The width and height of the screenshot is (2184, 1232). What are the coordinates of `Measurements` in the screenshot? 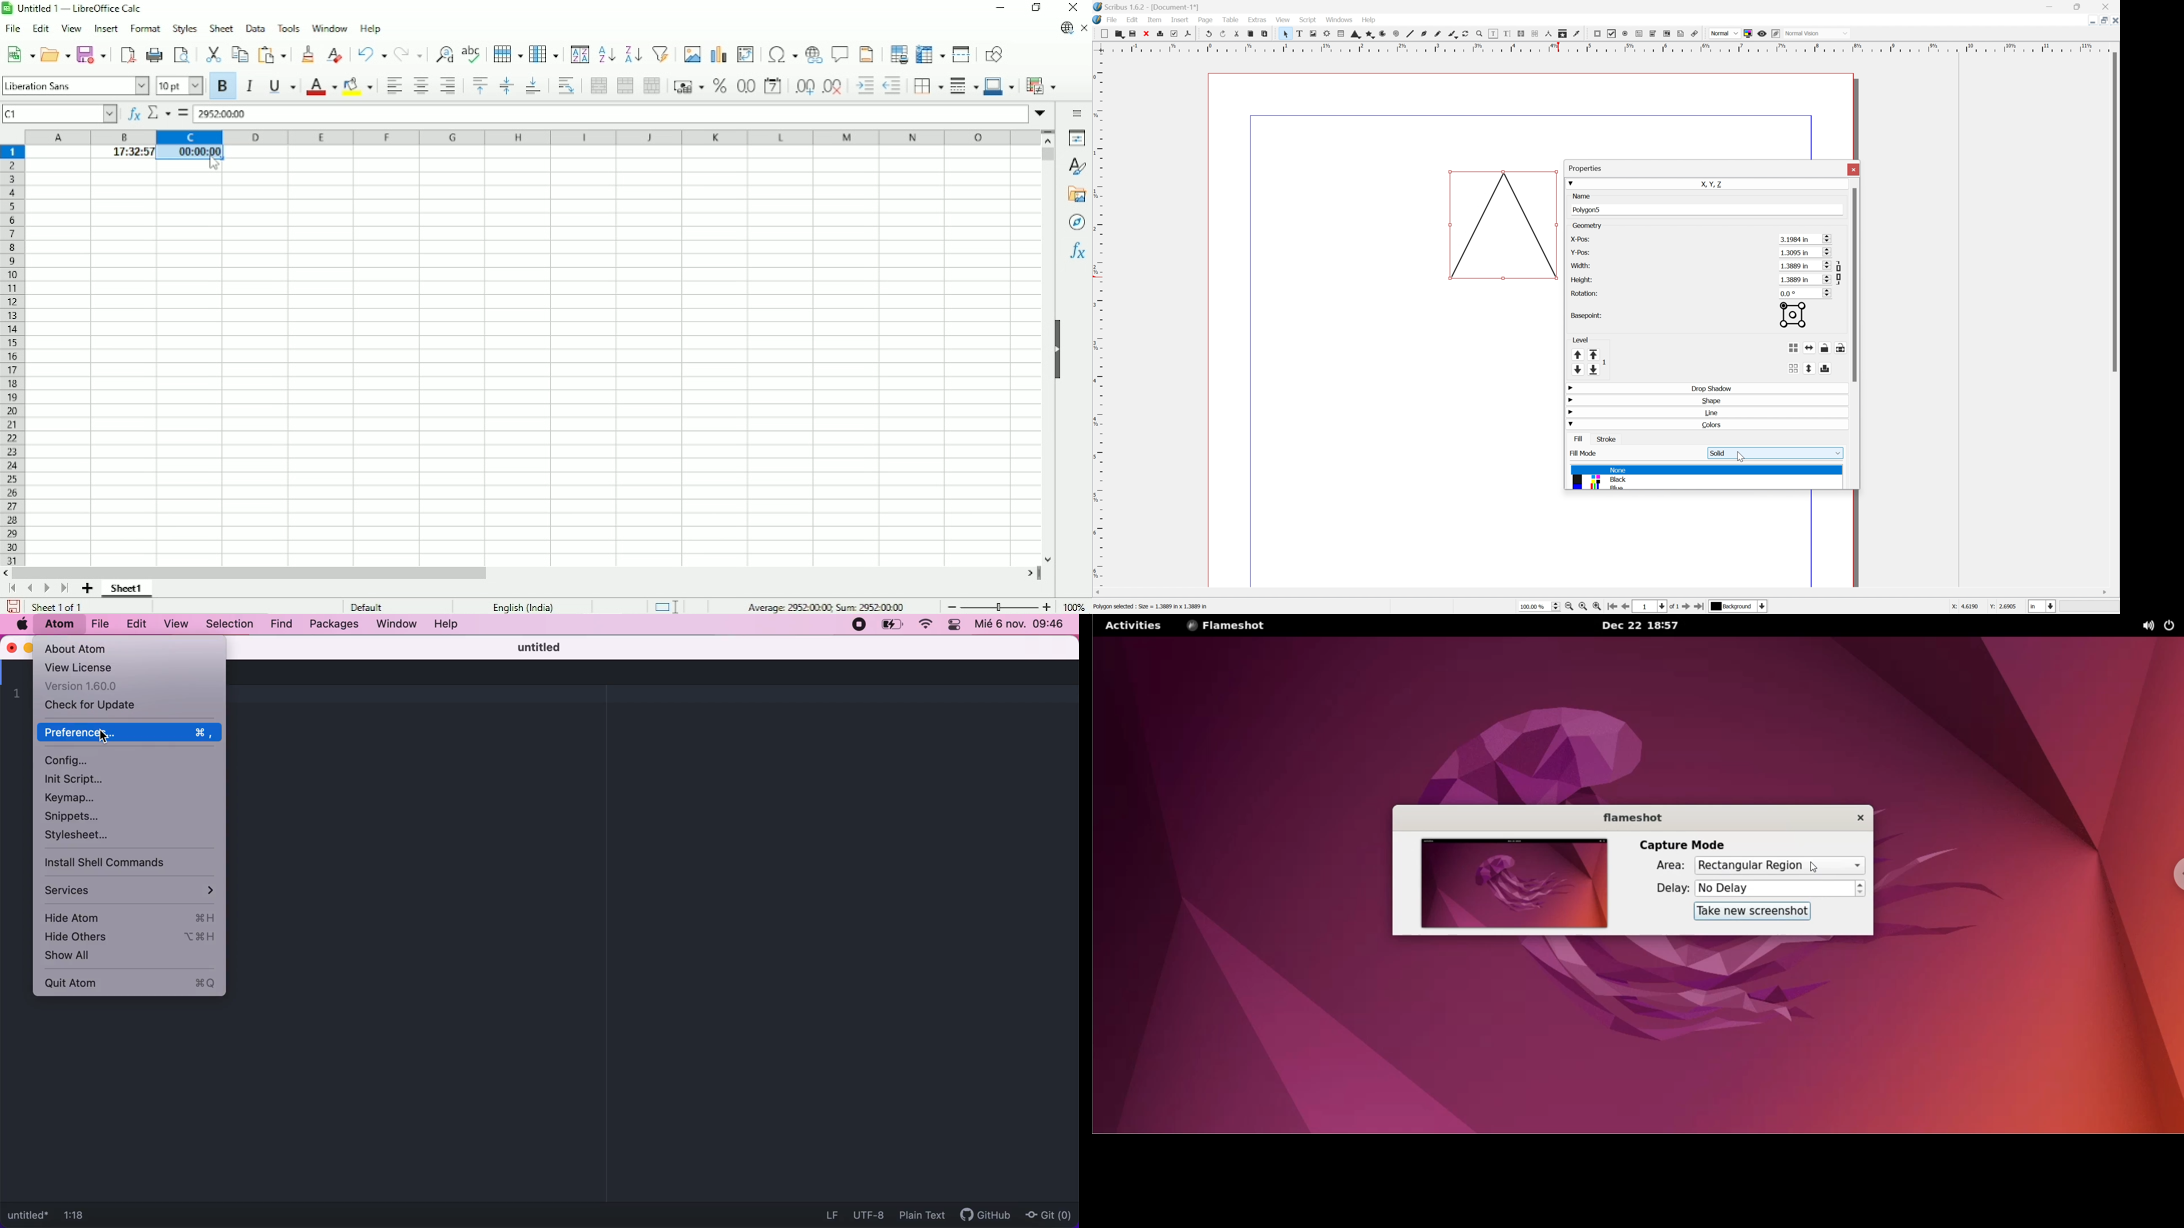 It's located at (1548, 34).